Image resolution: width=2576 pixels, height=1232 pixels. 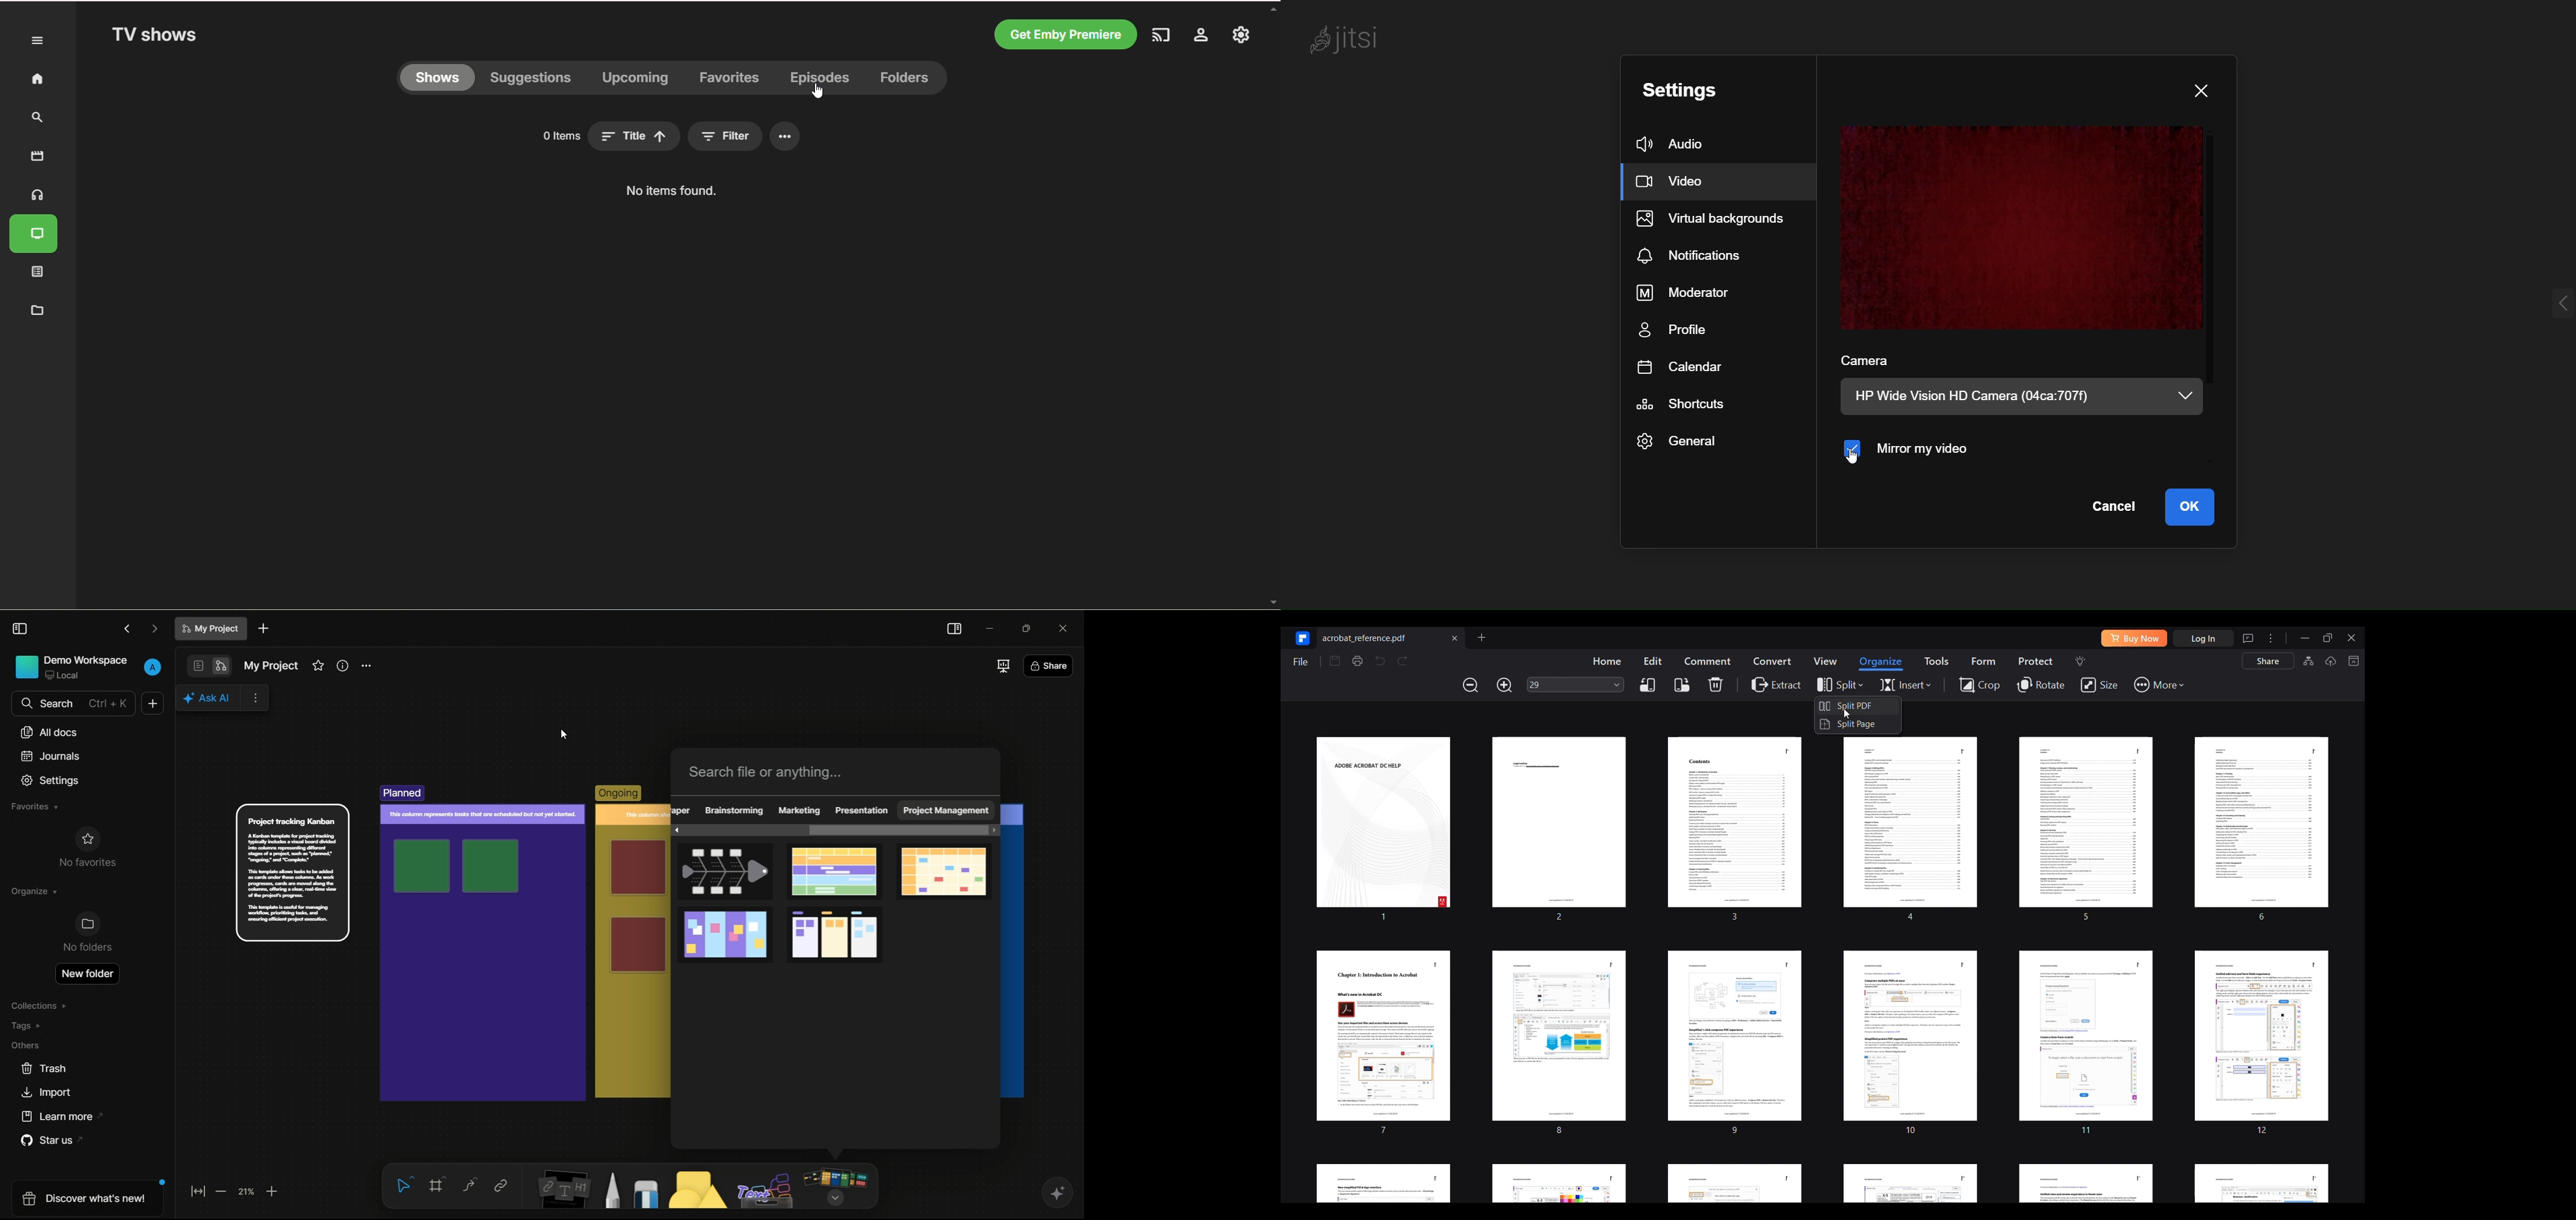 What do you see at coordinates (2203, 89) in the screenshot?
I see `close dialog` at bounding box center [2203, 89].